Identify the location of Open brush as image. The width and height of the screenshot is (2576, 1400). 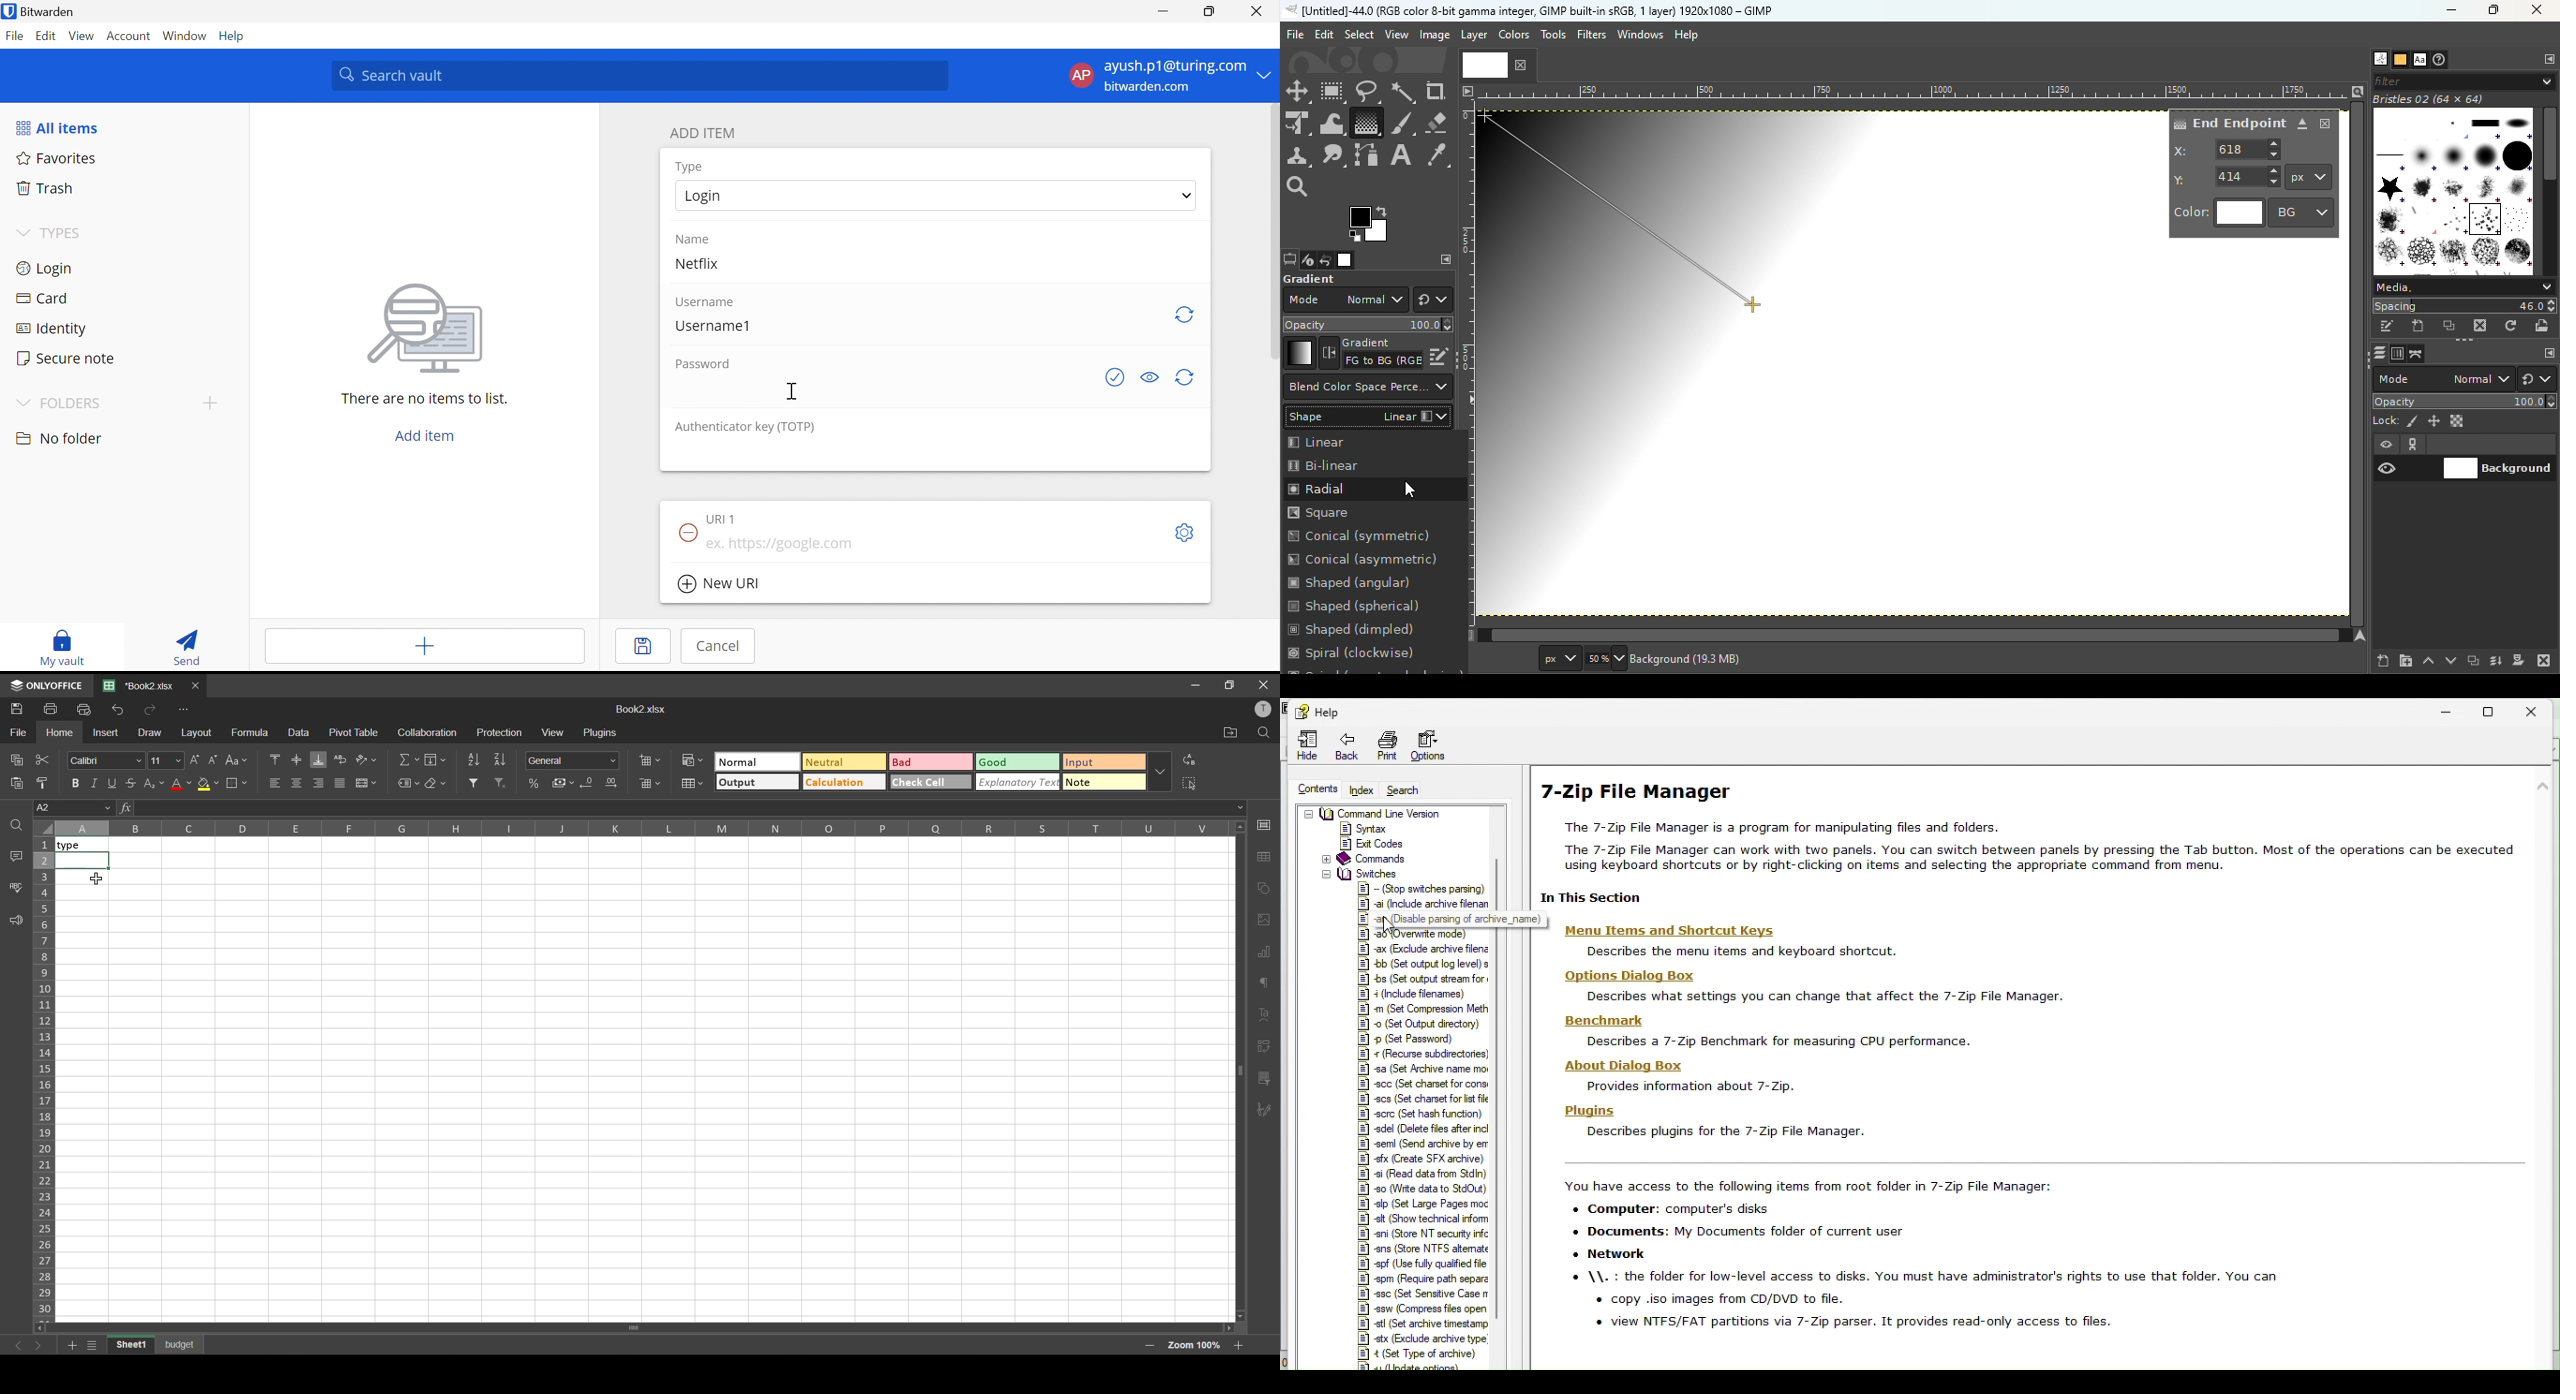
(2543, 325).